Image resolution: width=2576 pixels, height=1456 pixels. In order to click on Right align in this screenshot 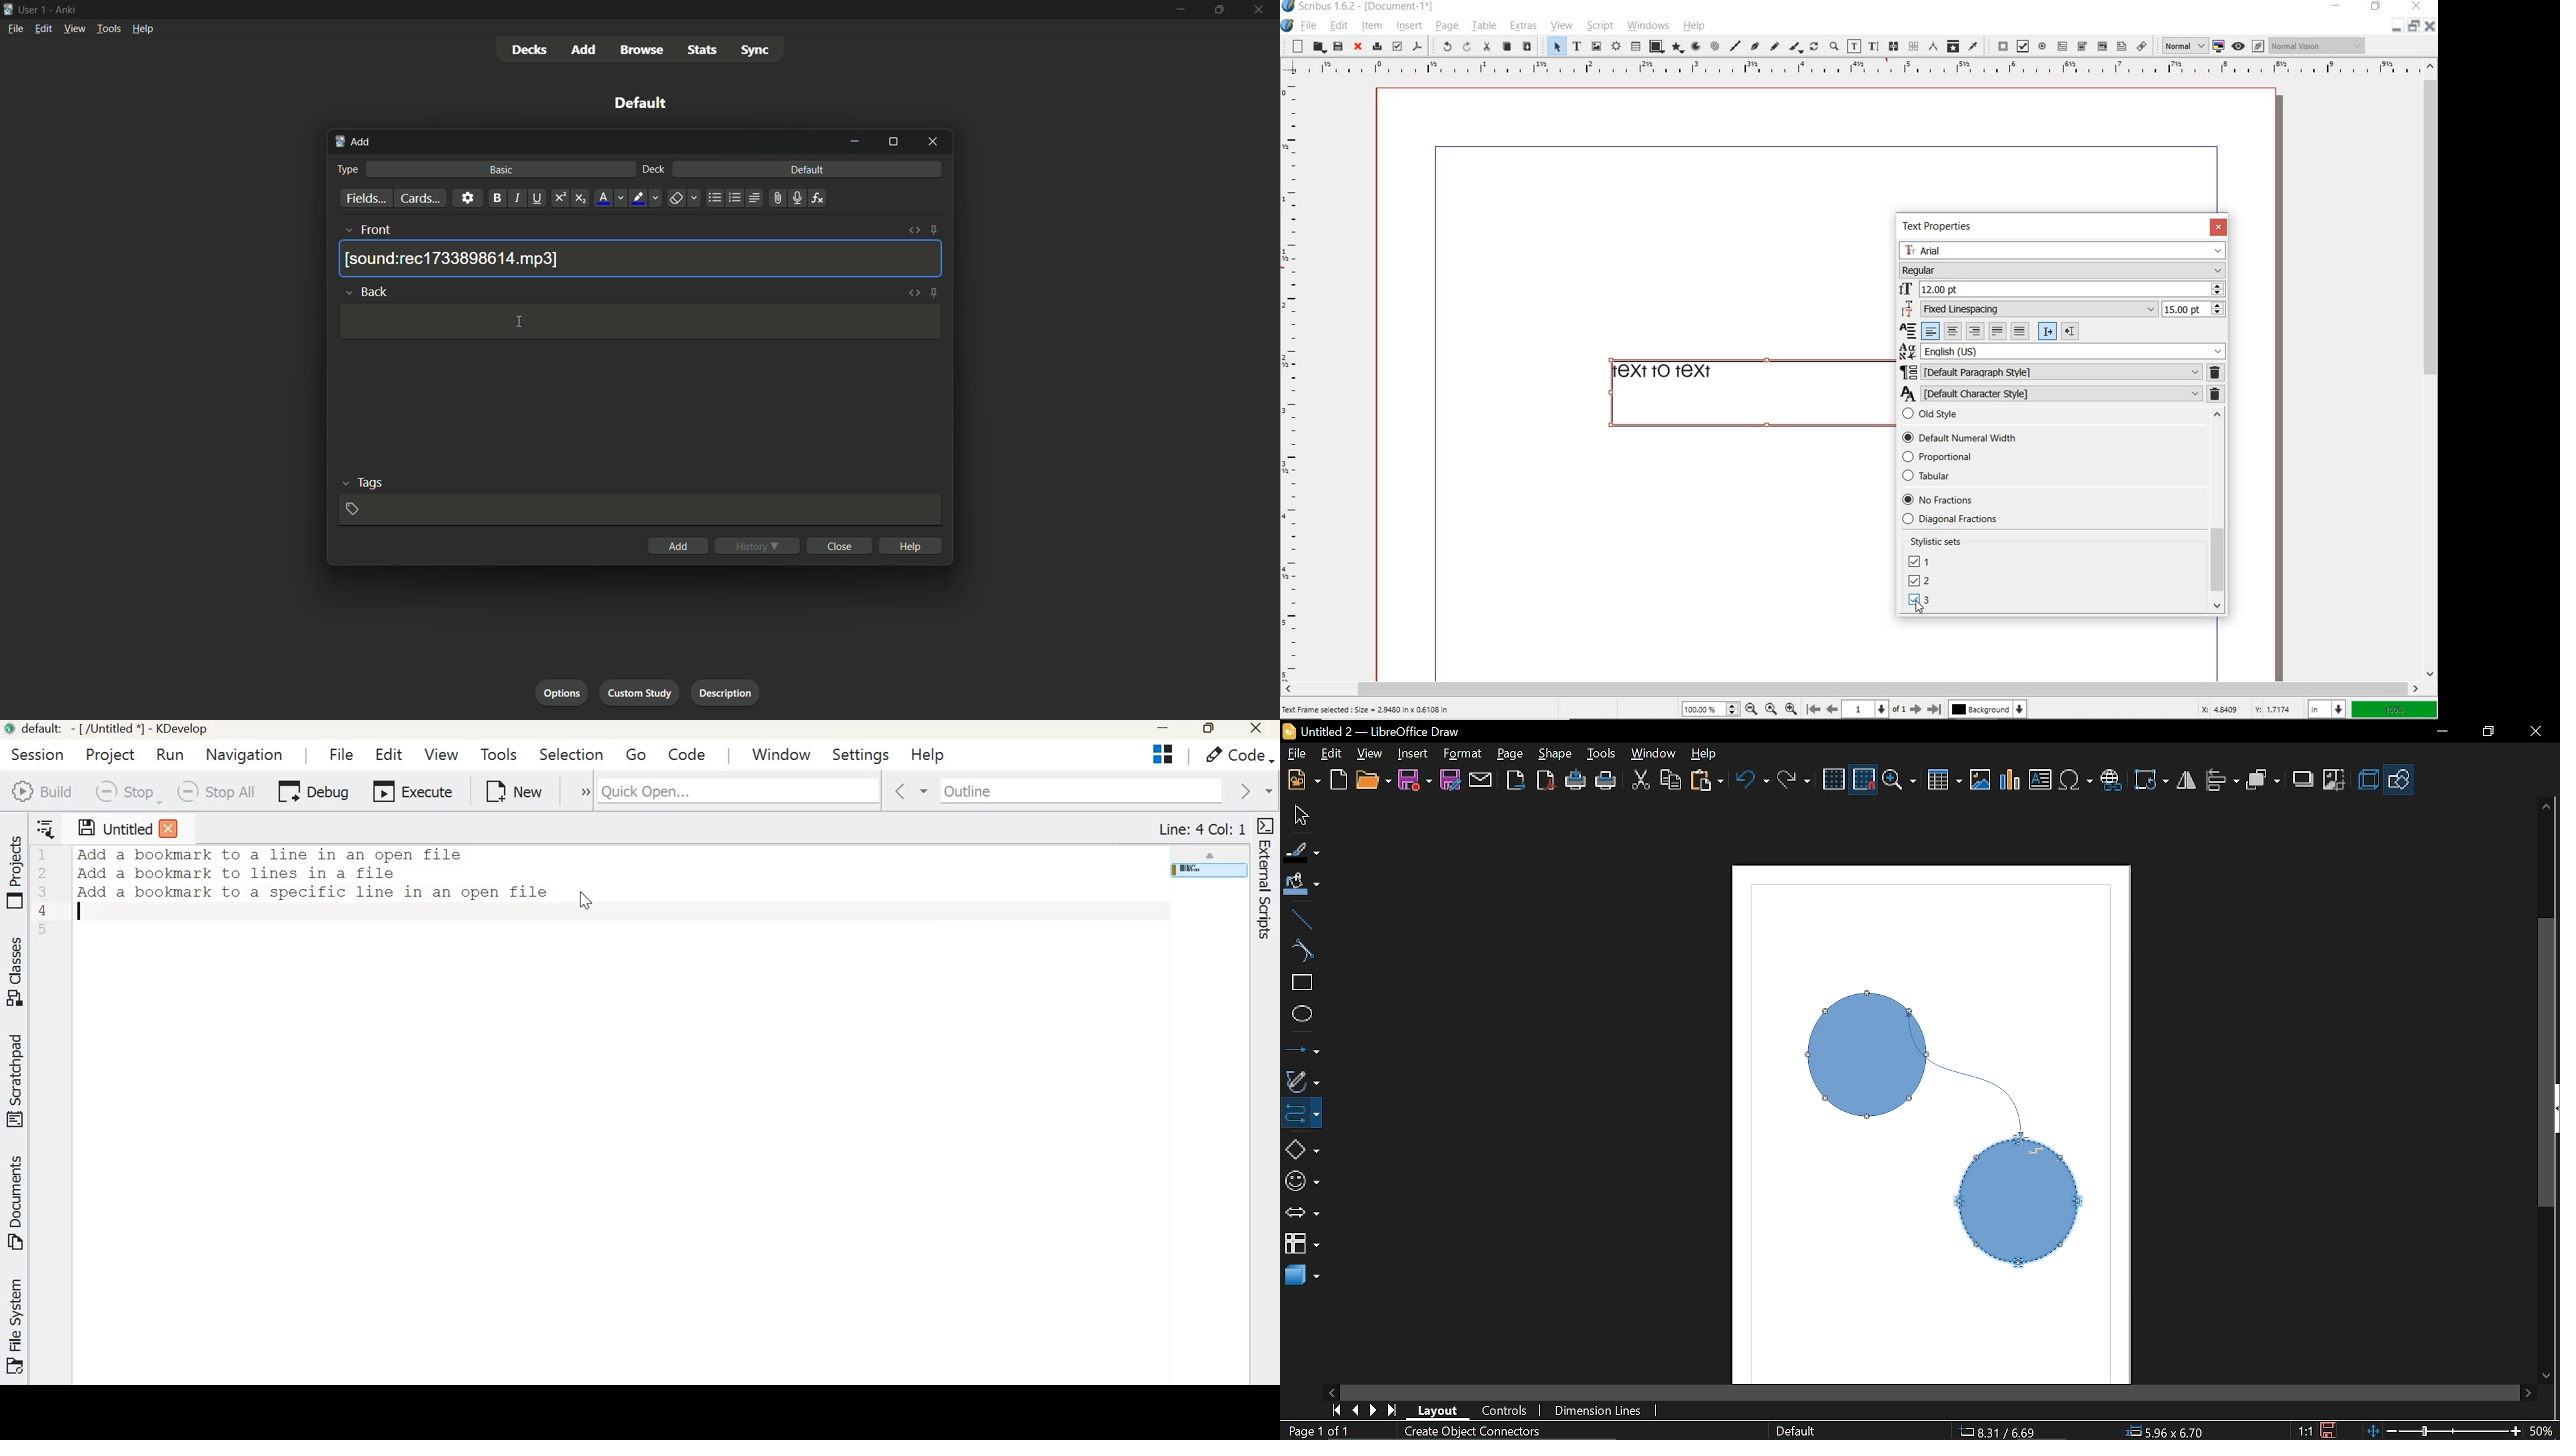, I will do `click(1974, 332)`.